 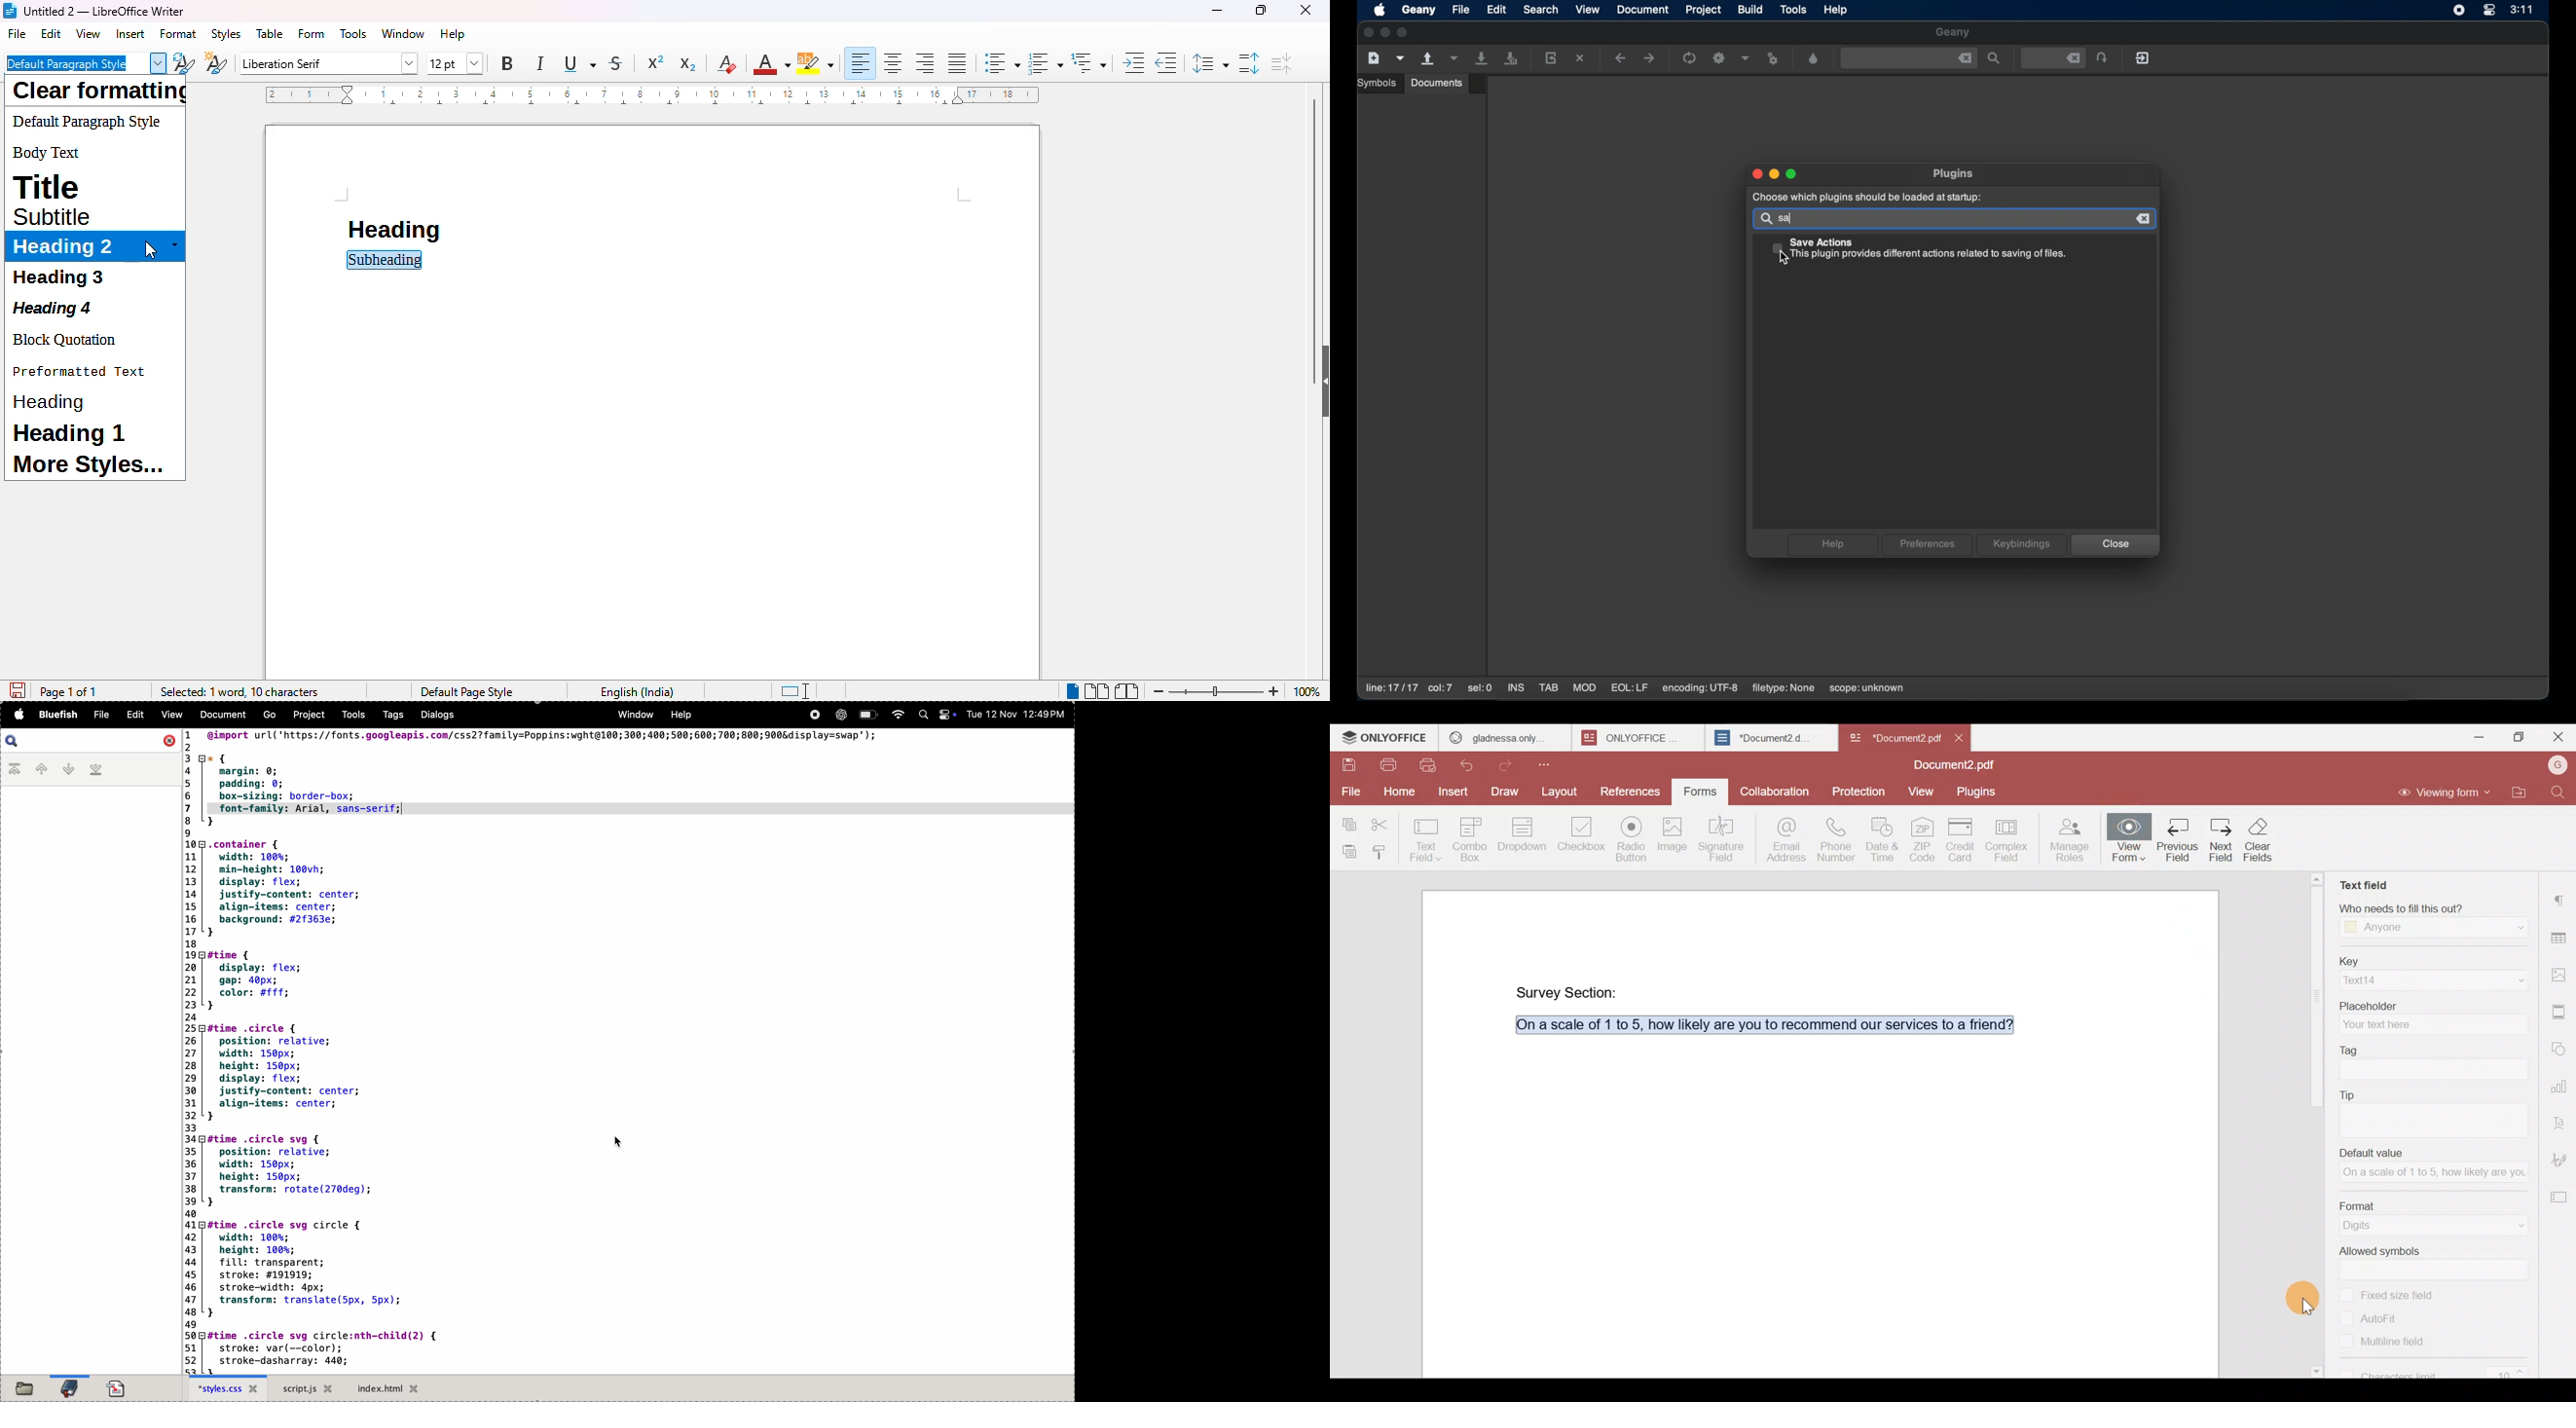 I want to click on zoom factor, so click(x=1306, y=692).